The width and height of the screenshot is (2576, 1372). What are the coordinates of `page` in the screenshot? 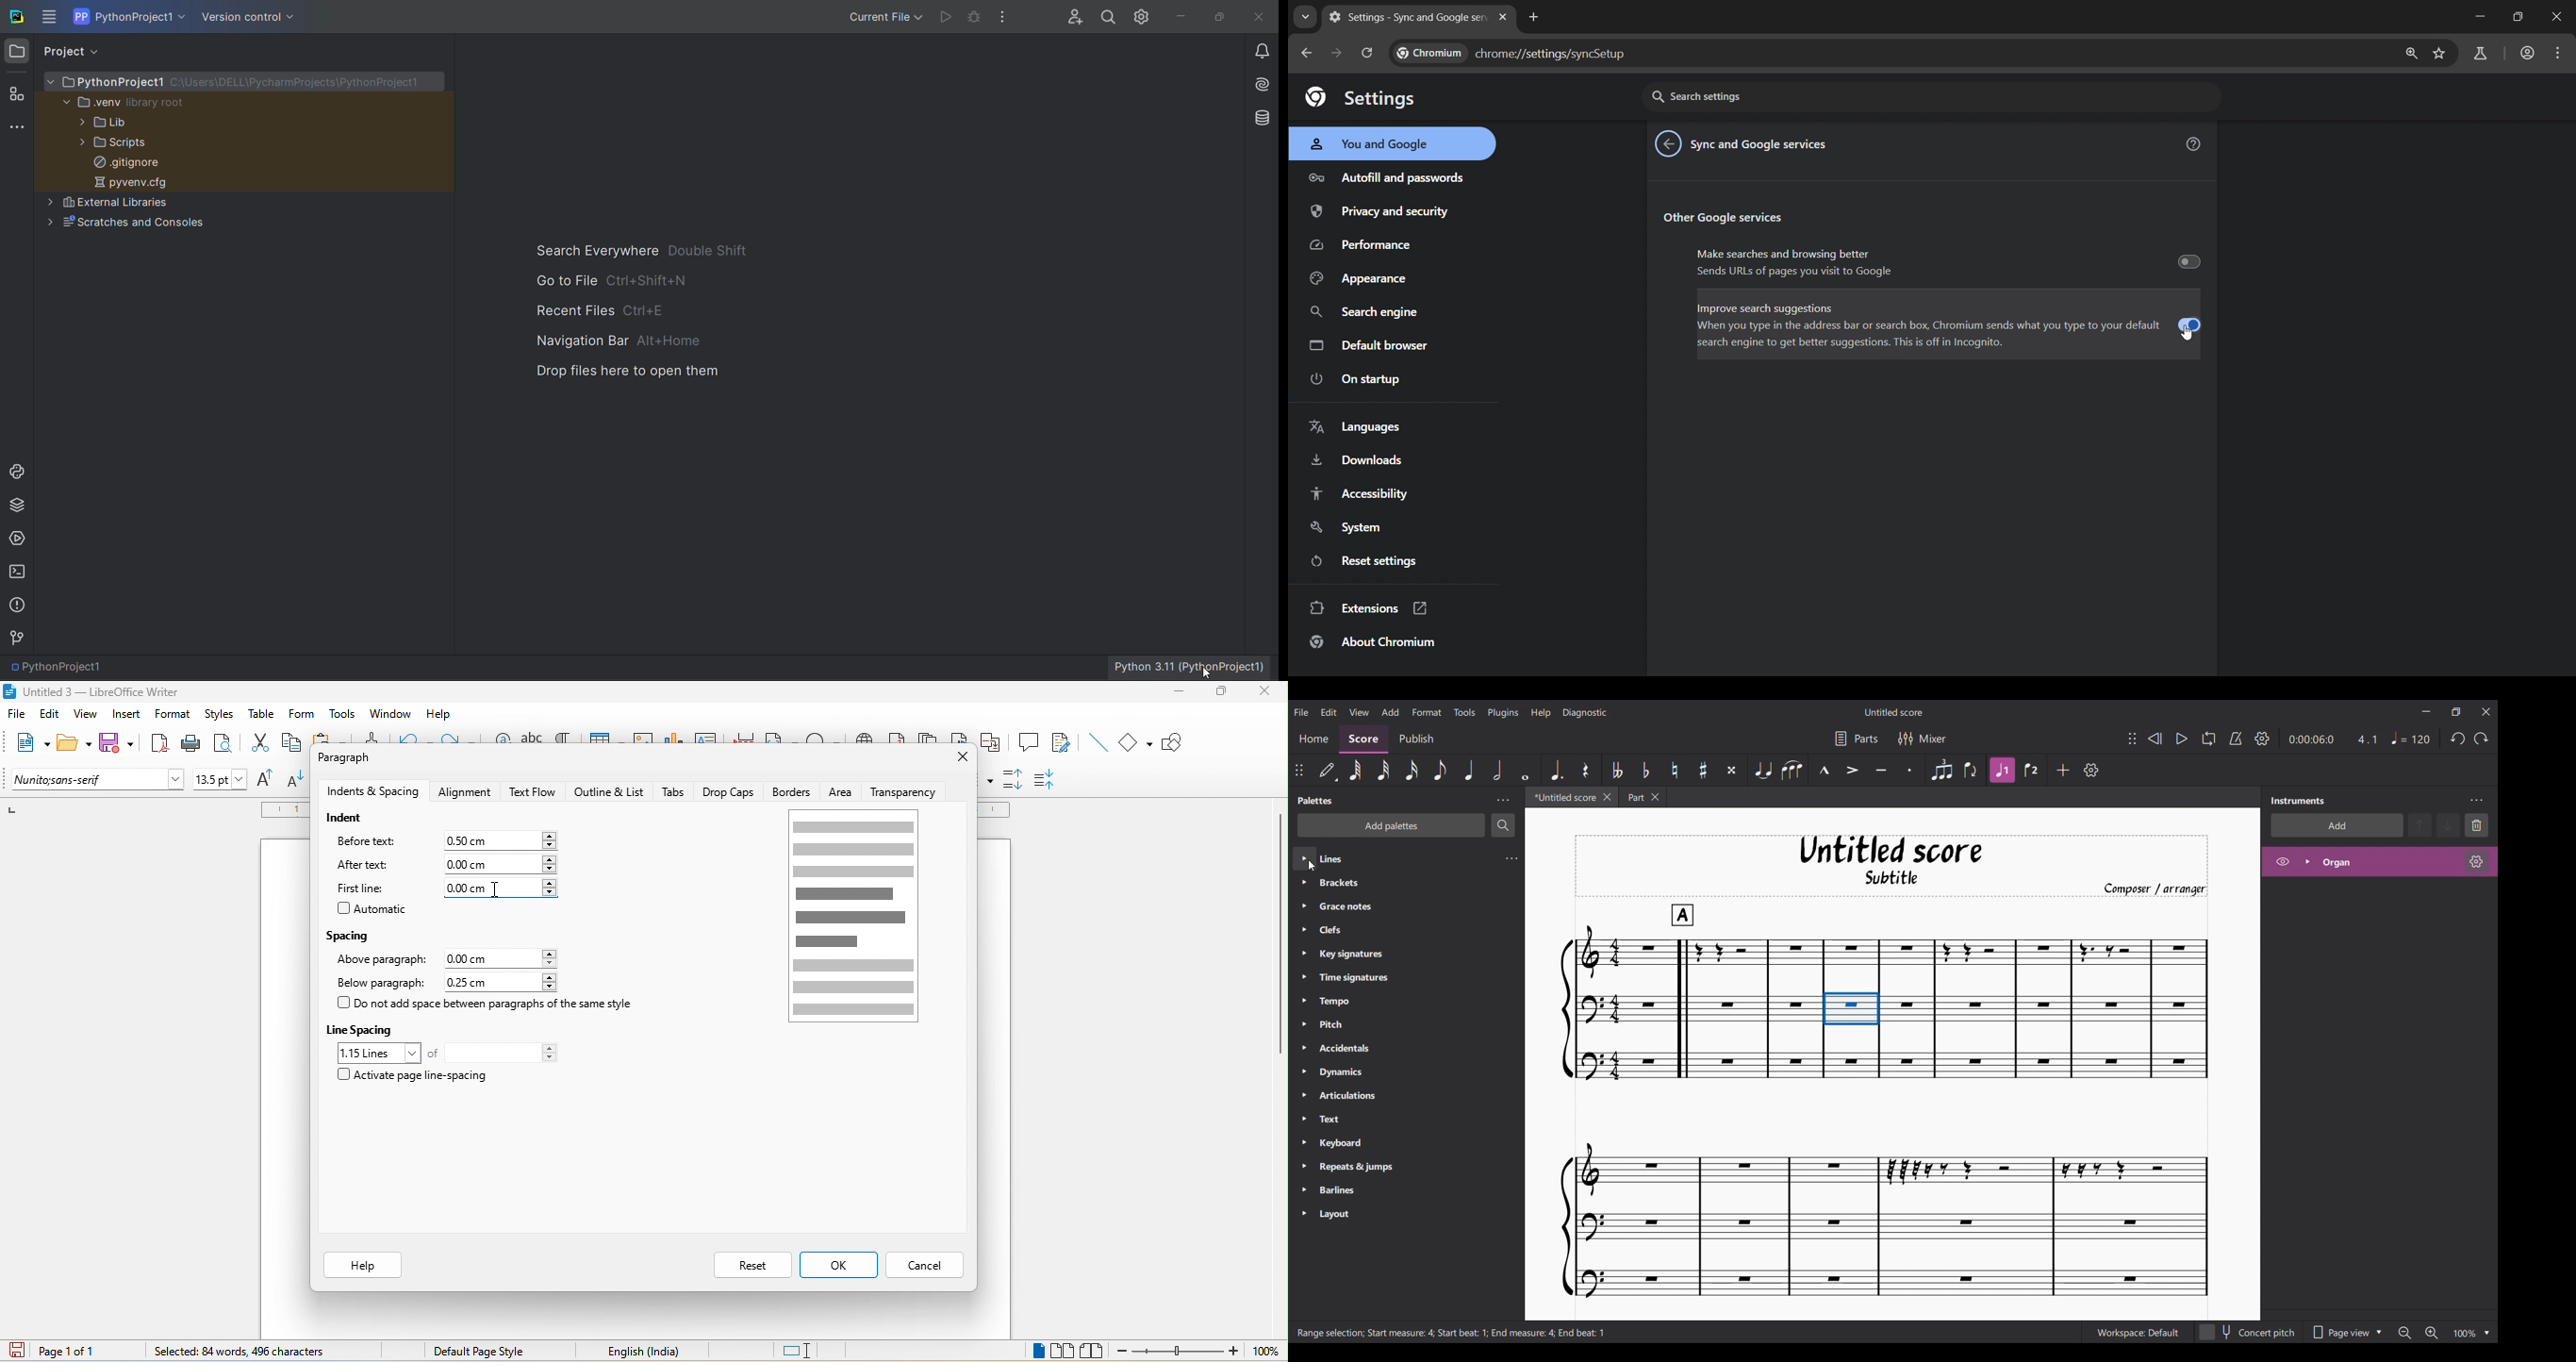 It's located at (854, 917).